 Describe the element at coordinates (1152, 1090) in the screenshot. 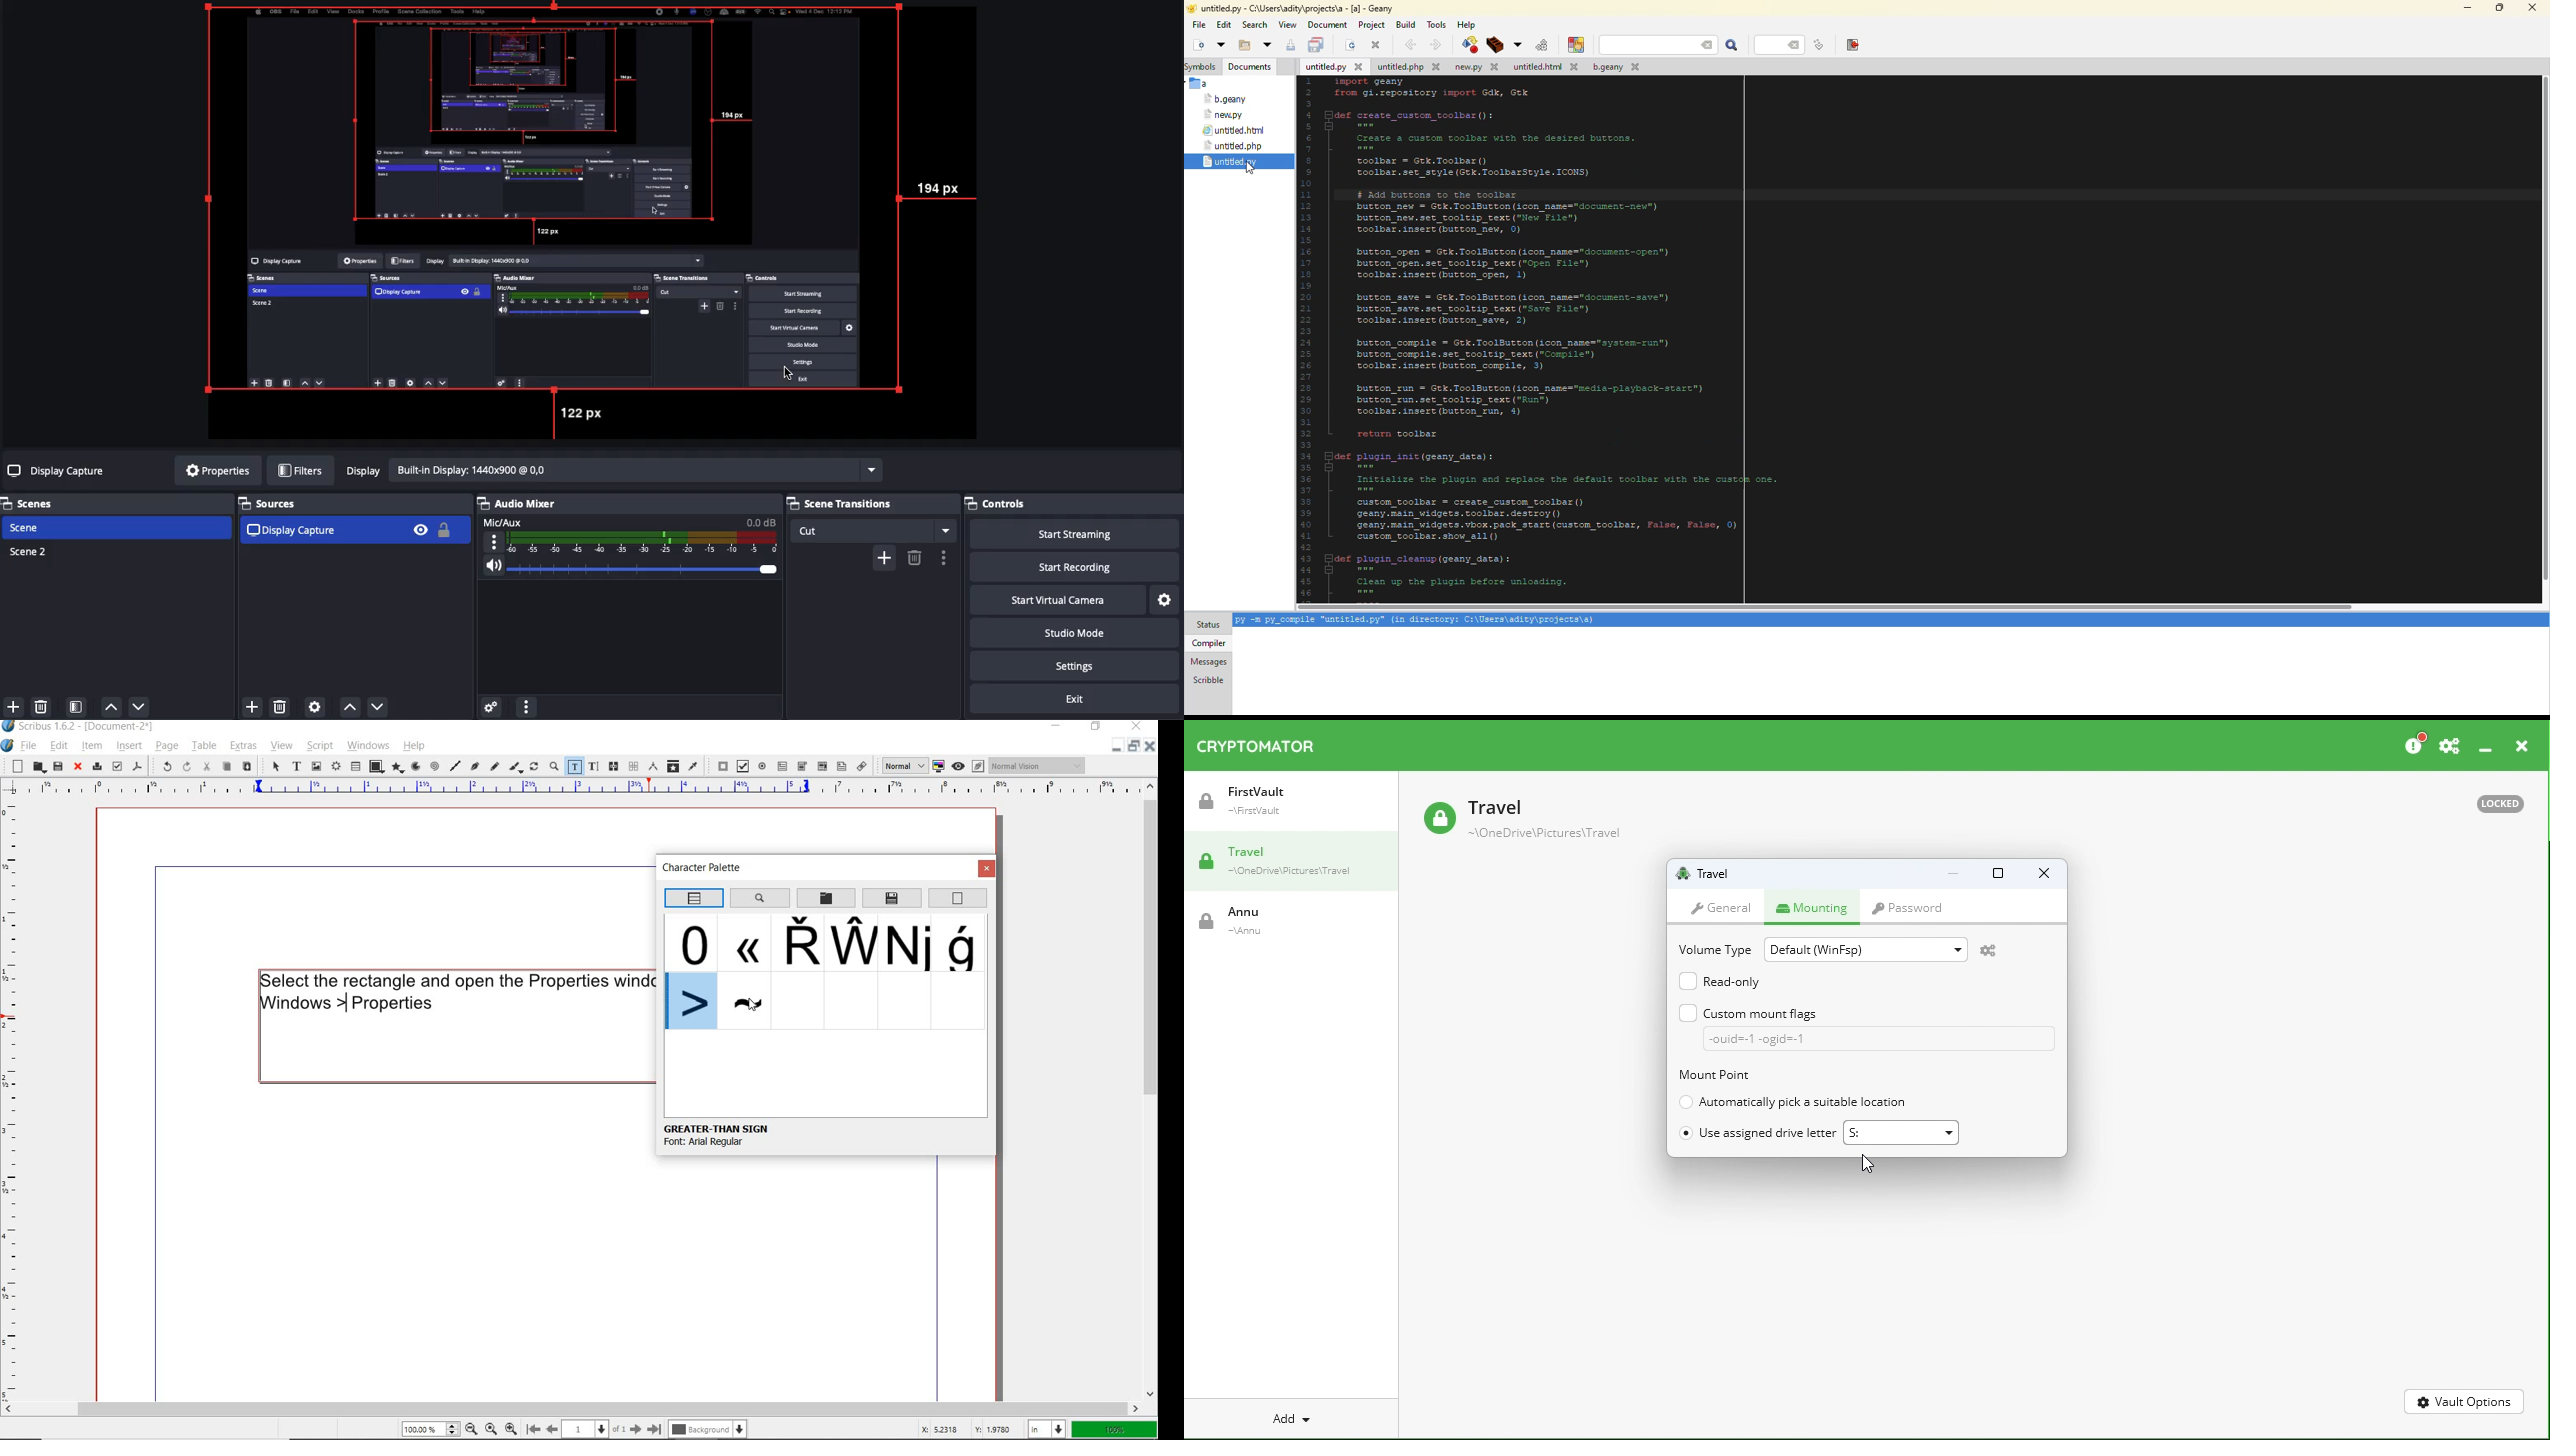

I see `scrollbar` at that location.